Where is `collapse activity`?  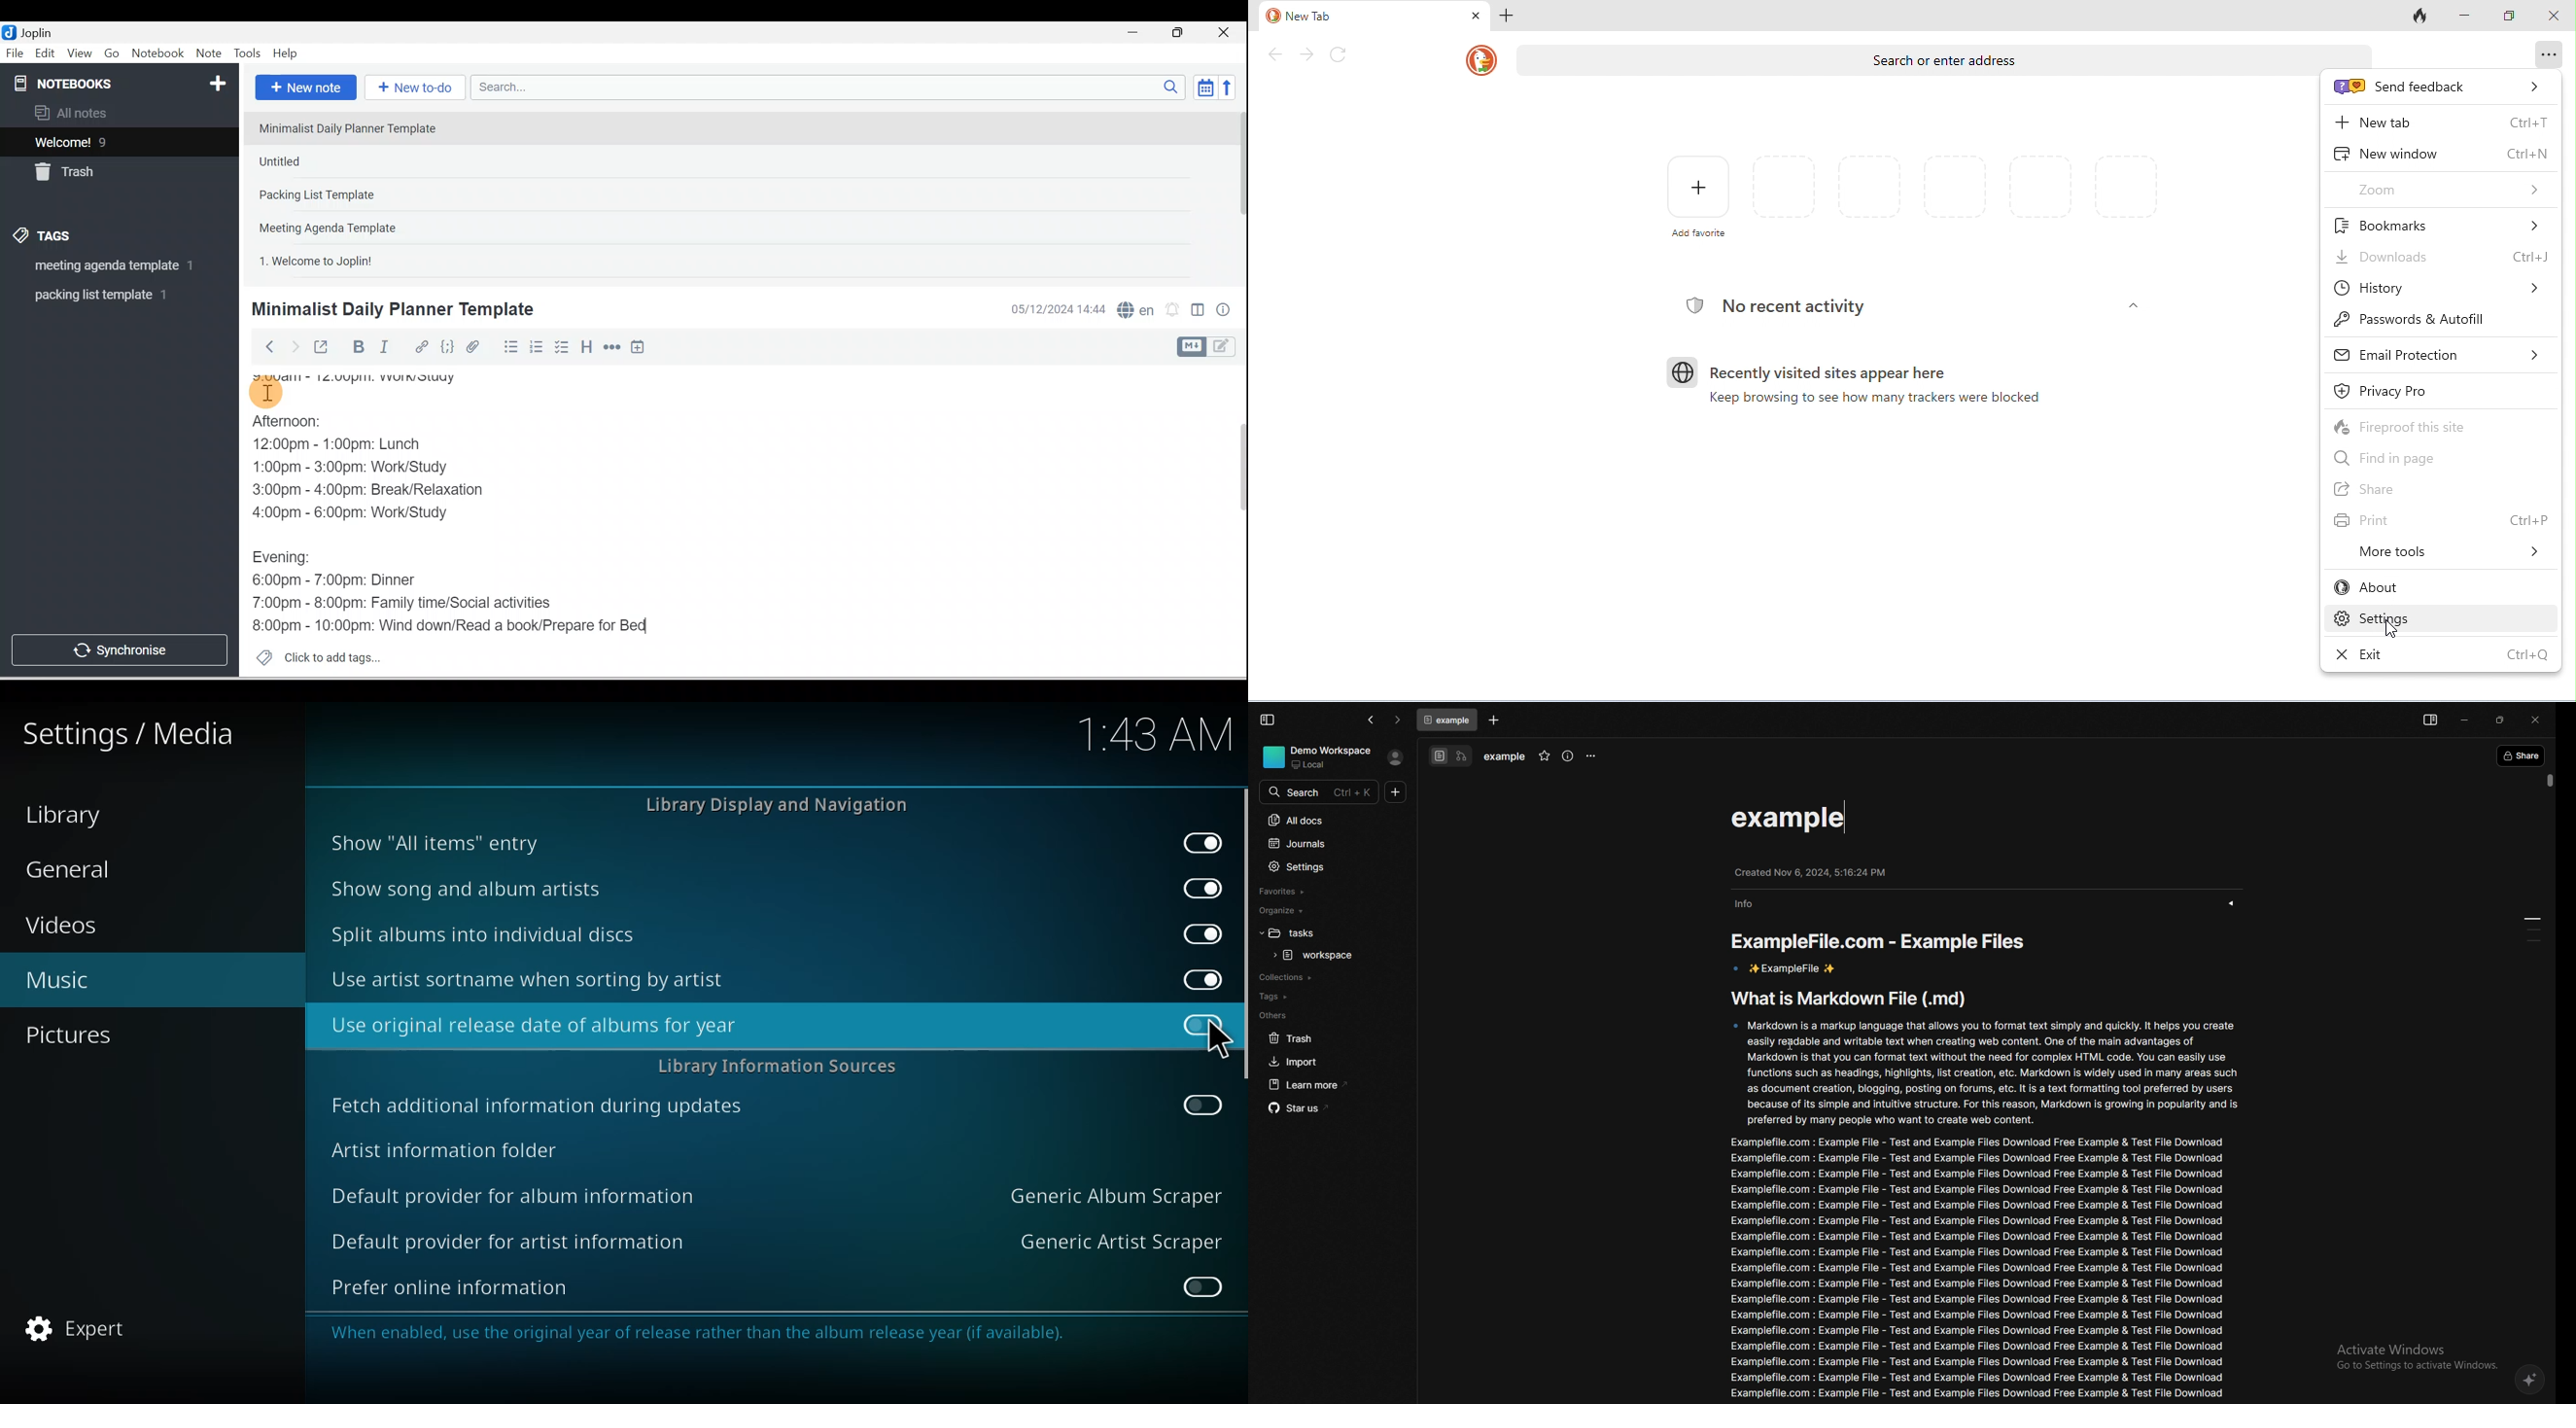
collapse activity is located at coordinates (2134, 305).